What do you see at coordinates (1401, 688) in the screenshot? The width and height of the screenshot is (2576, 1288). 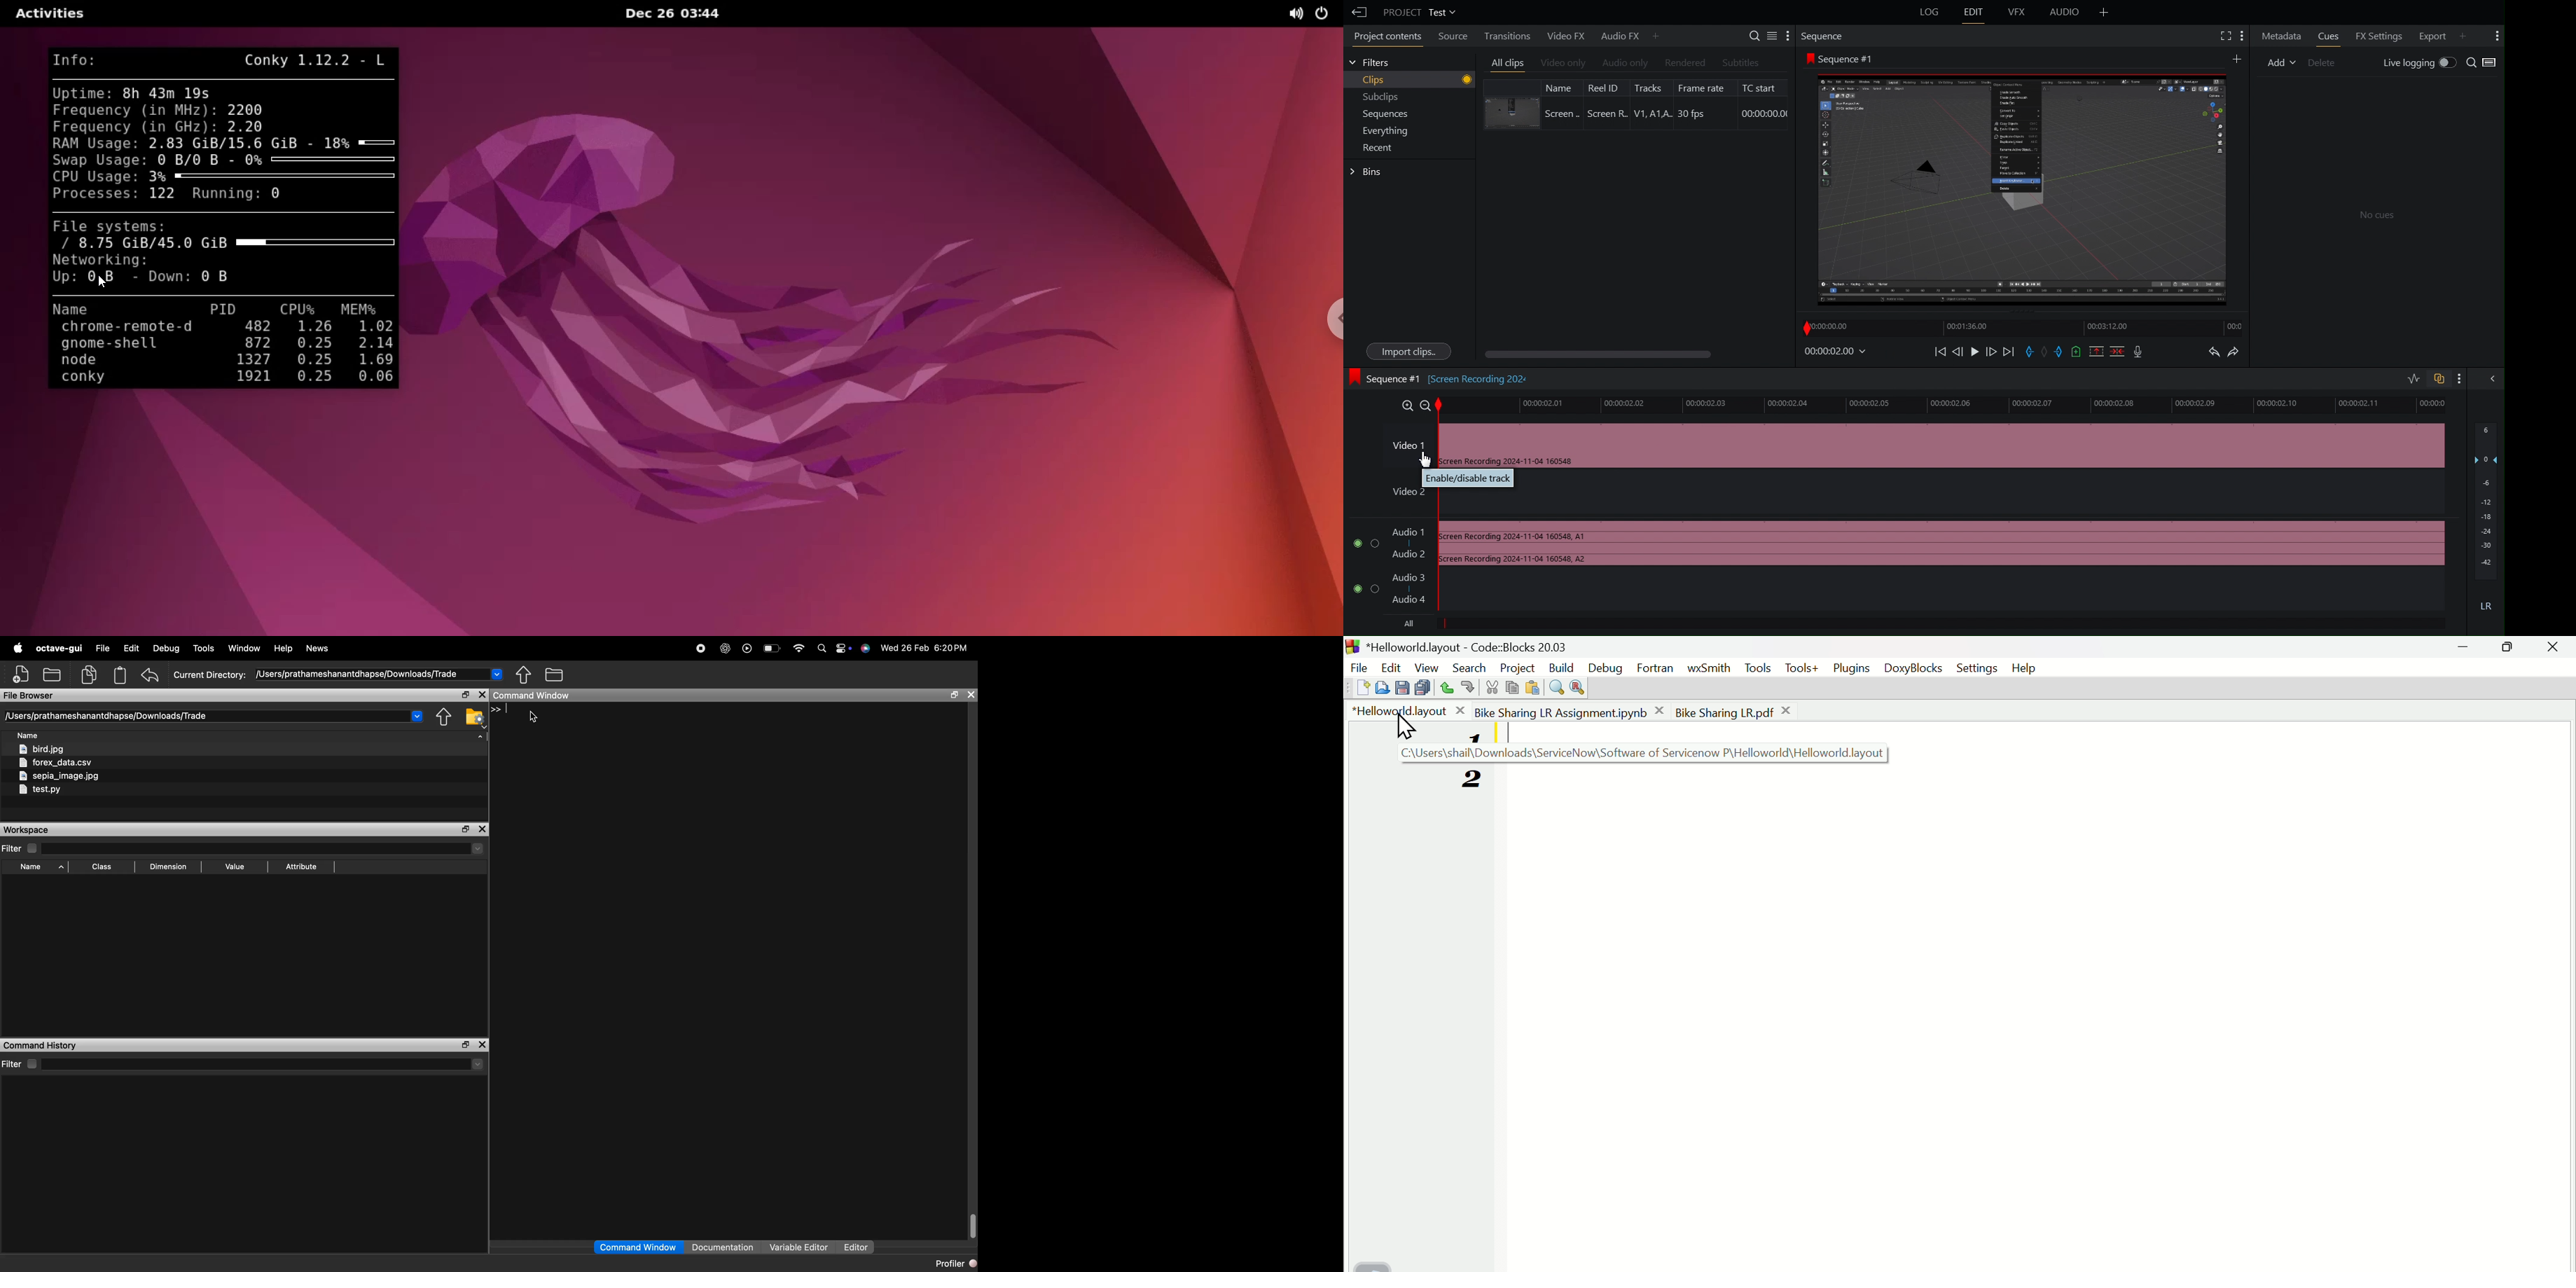 I see `Save as` at bounding box center [1401, 688].